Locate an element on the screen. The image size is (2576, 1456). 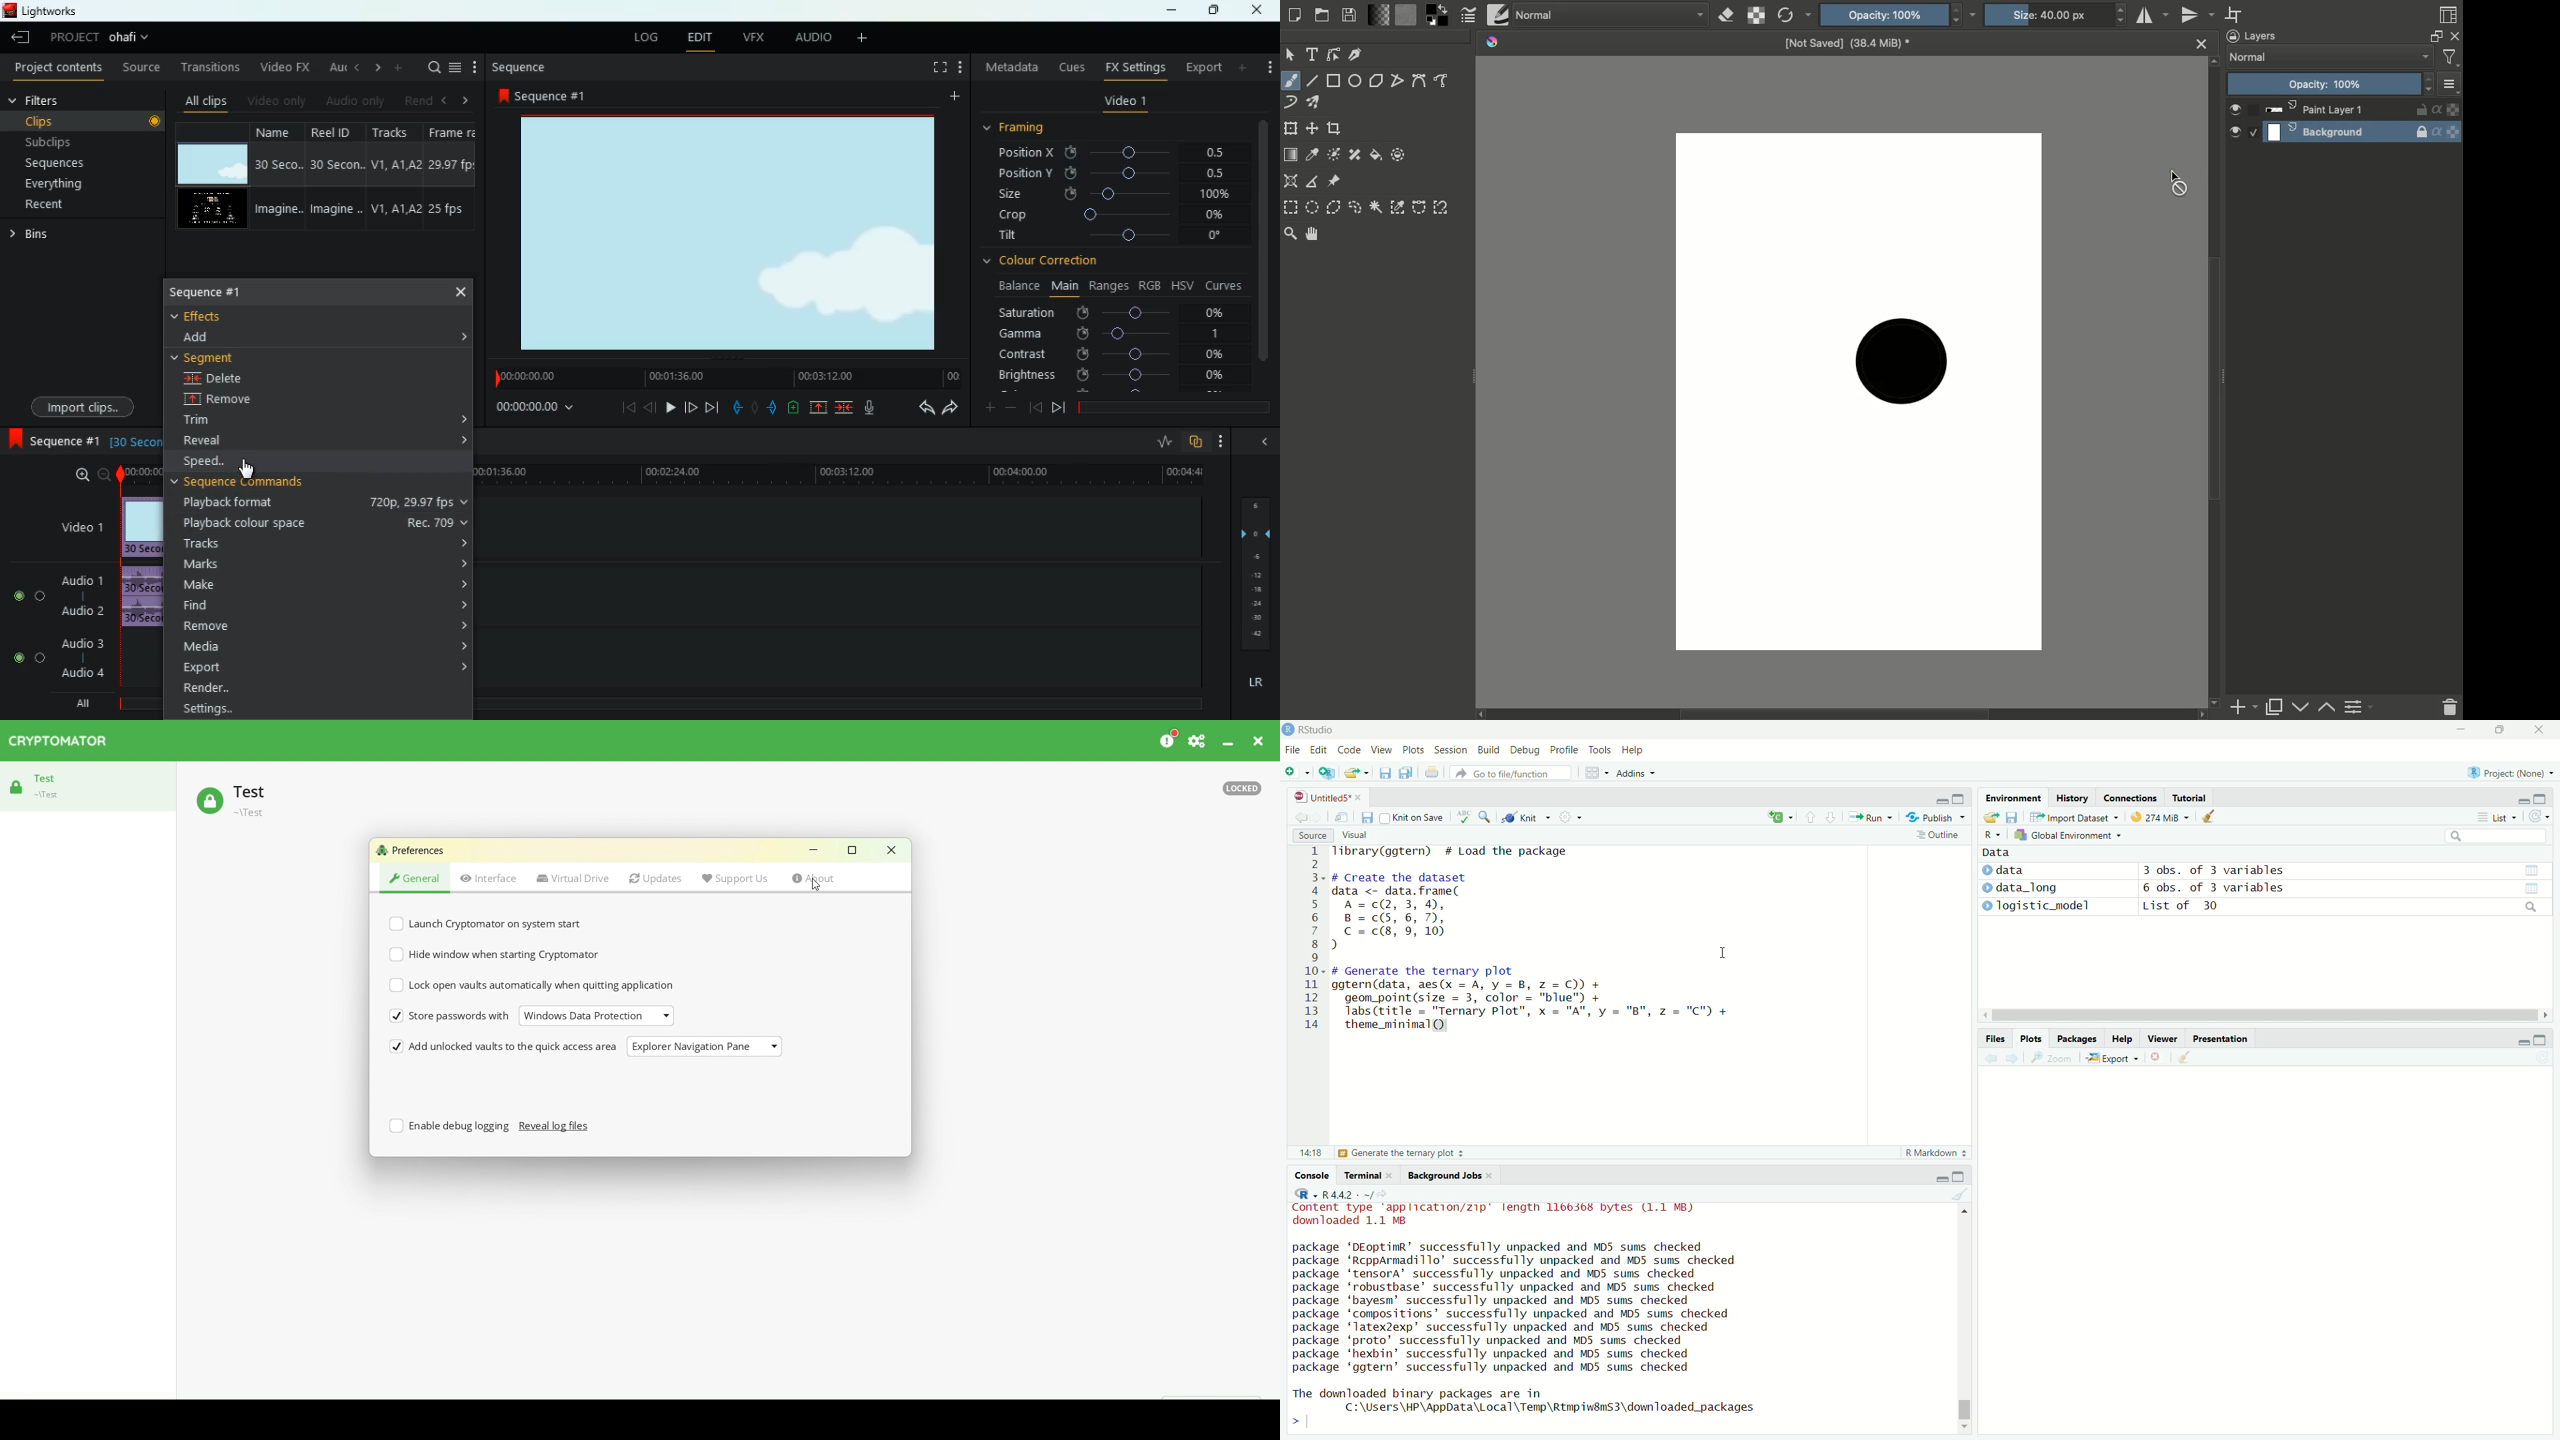
Addins ~ is located at coordinates (1633, 774).